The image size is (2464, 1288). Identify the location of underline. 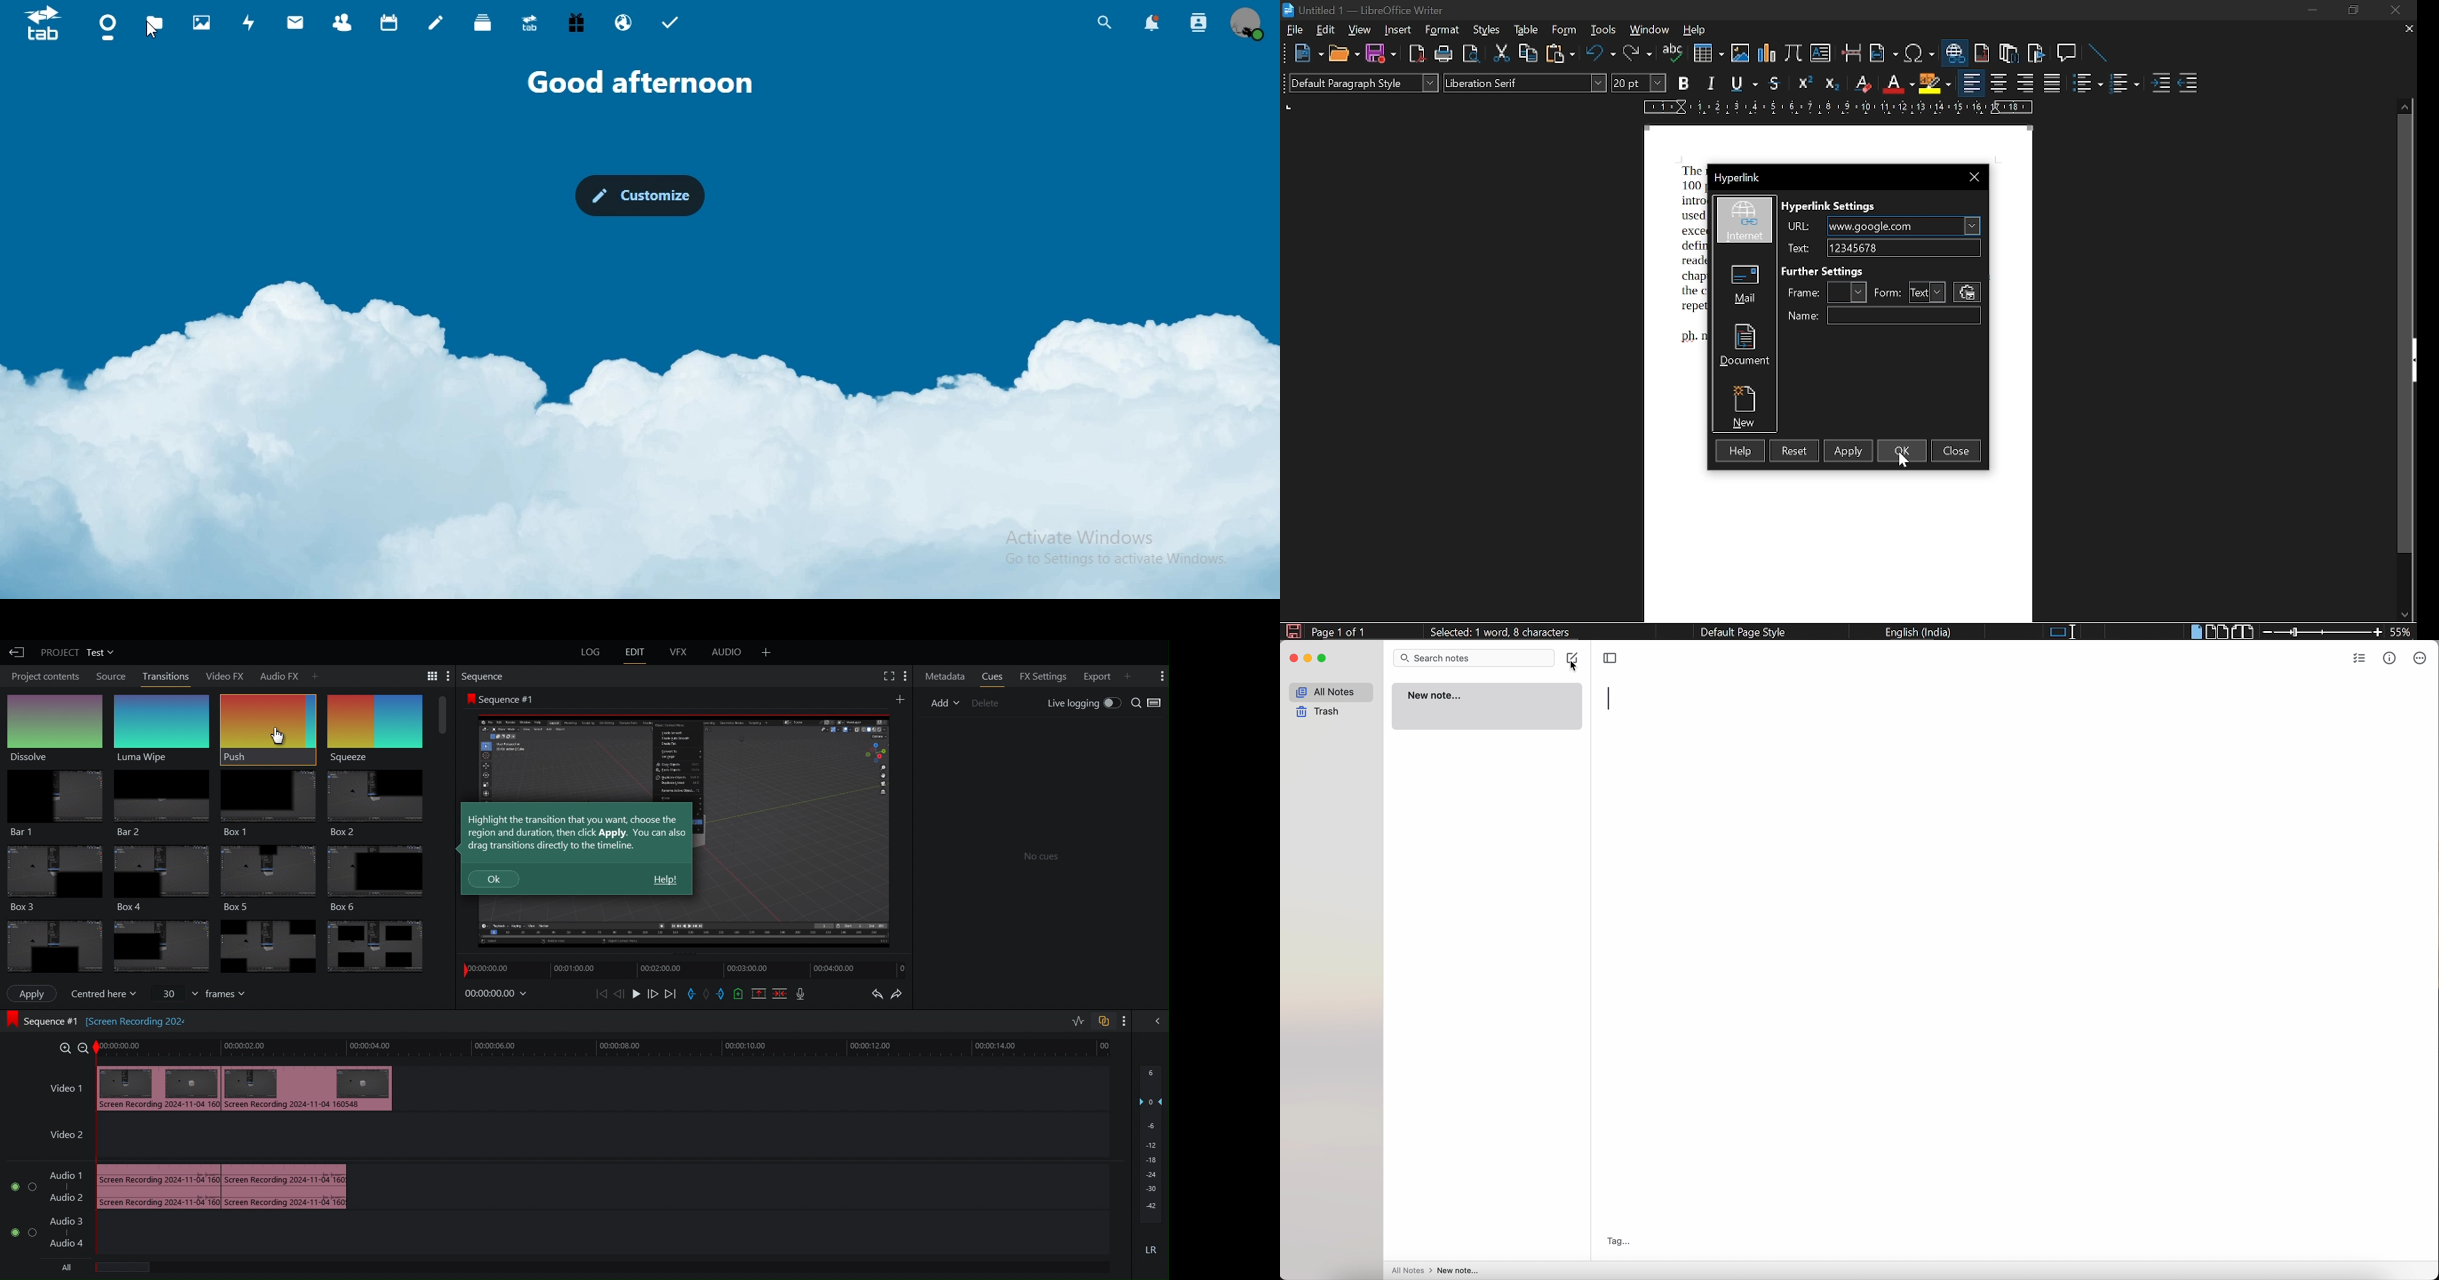
(1743, 83).